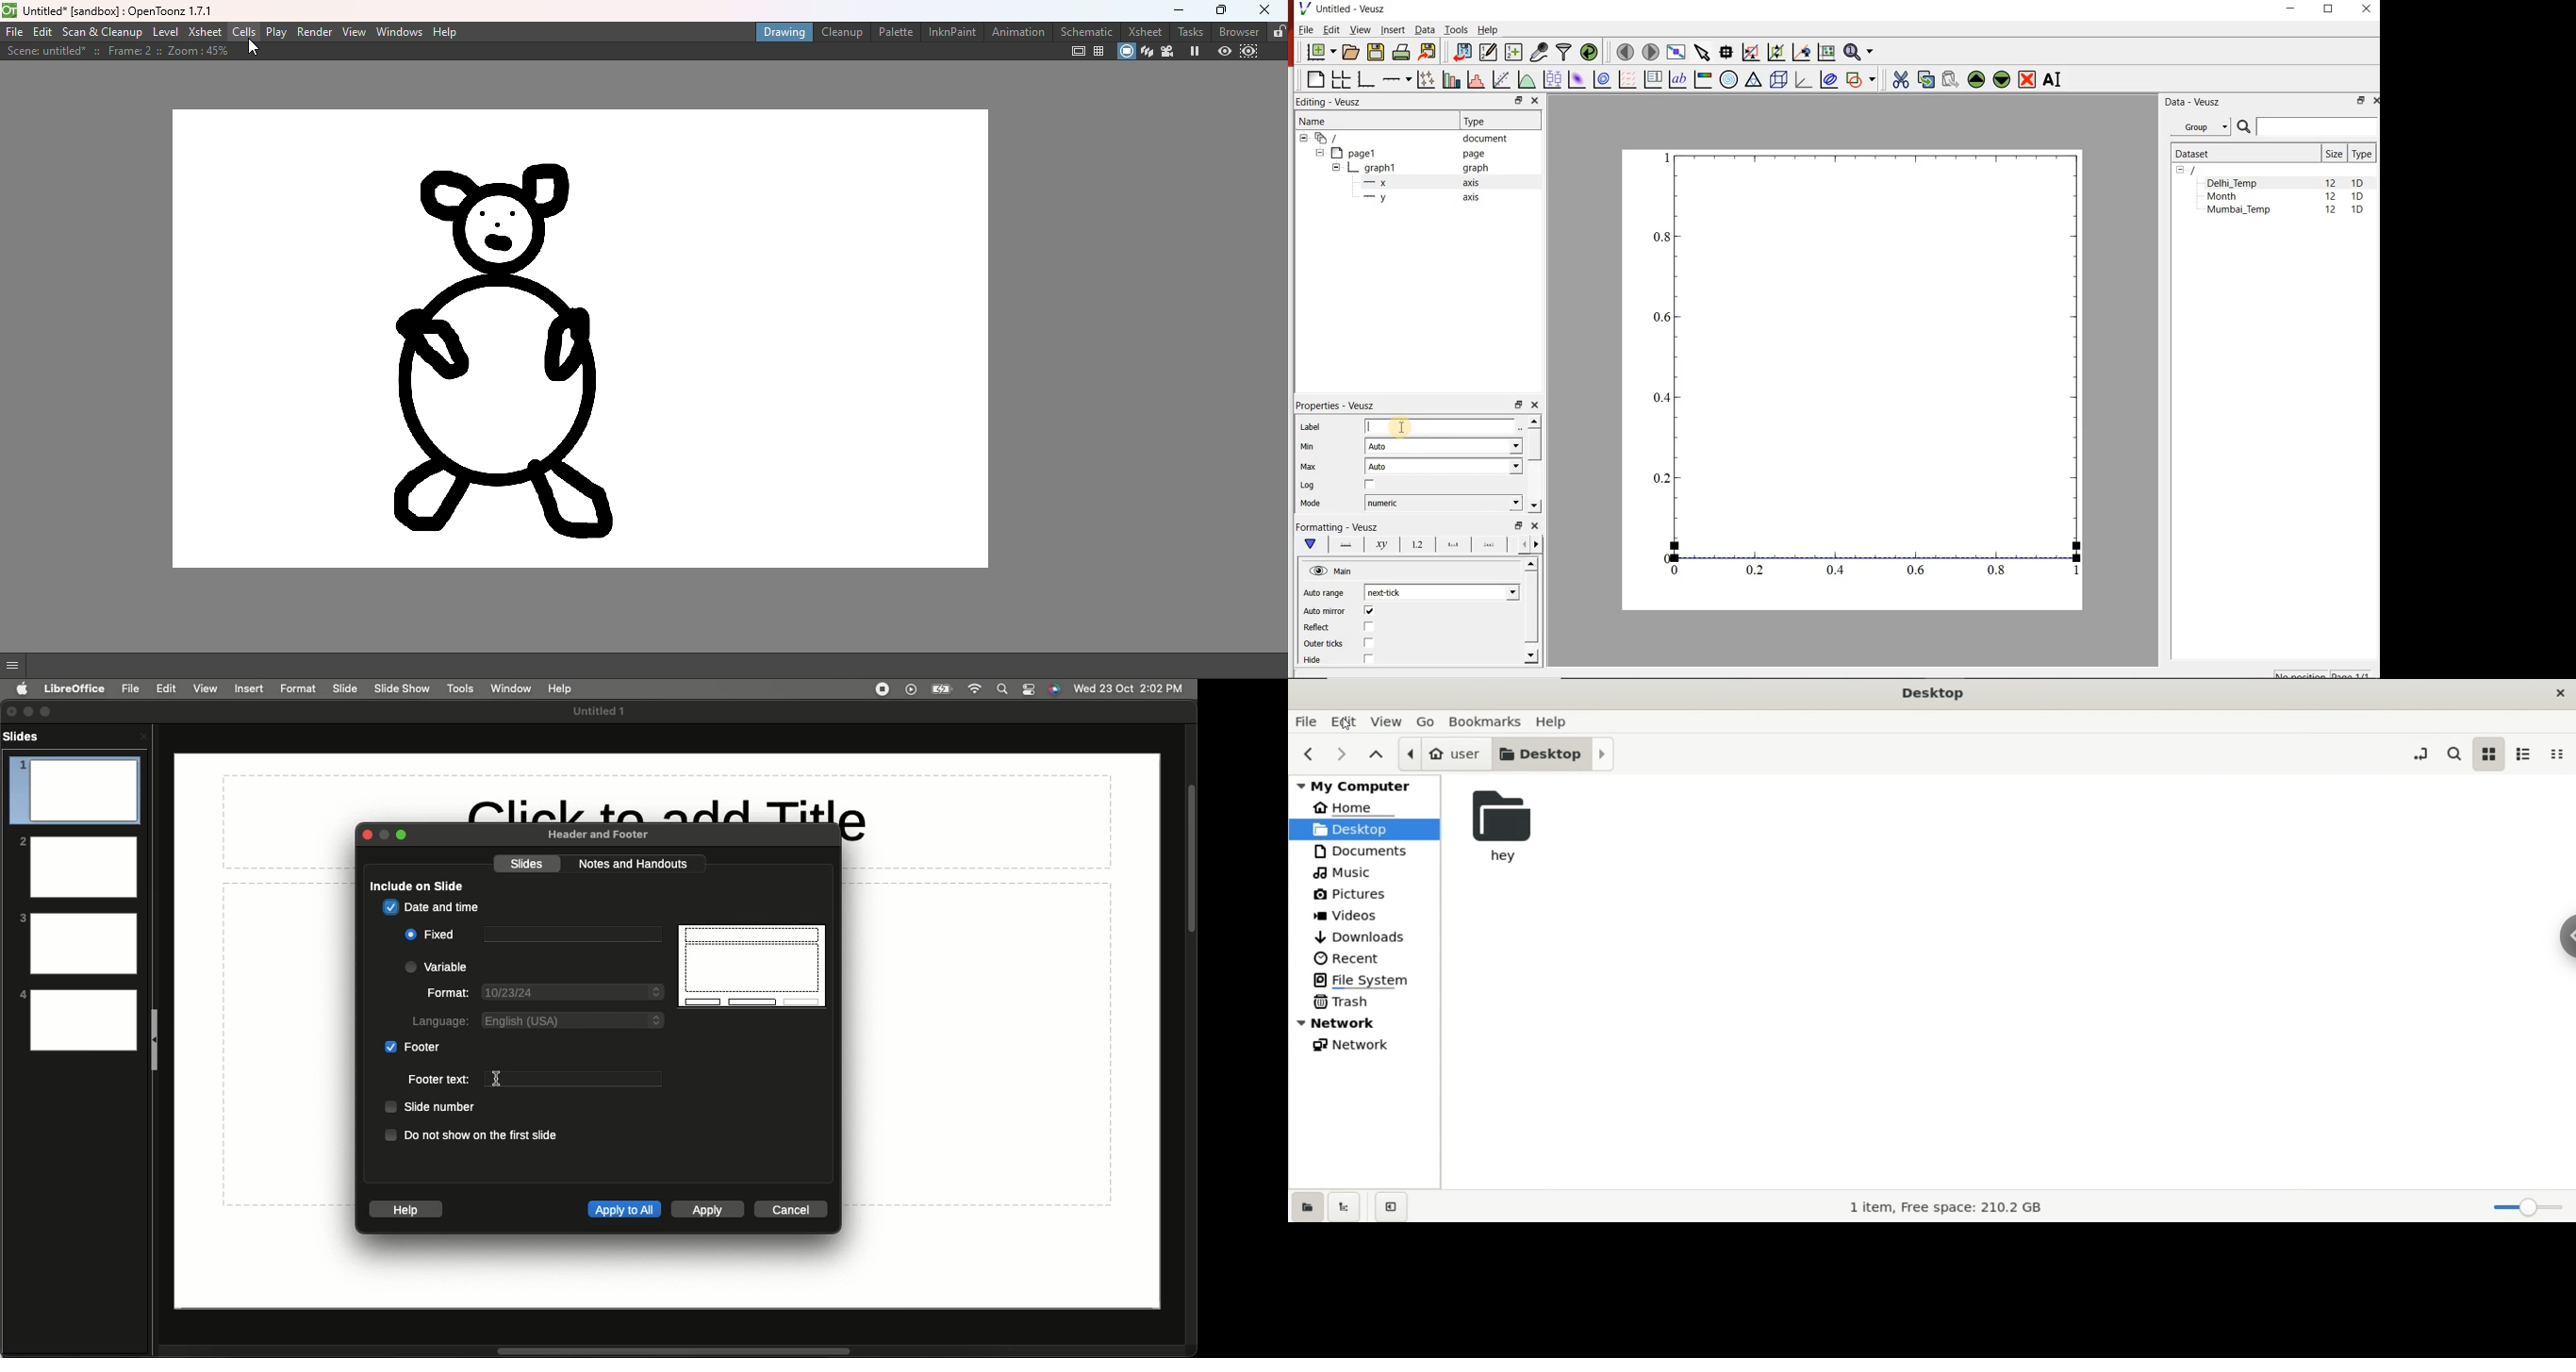 This screenshot has width=2576, height=1372. Describe the element at coordinates (1501, 79) in the screenshot. I see `fit a function to data` at that location.